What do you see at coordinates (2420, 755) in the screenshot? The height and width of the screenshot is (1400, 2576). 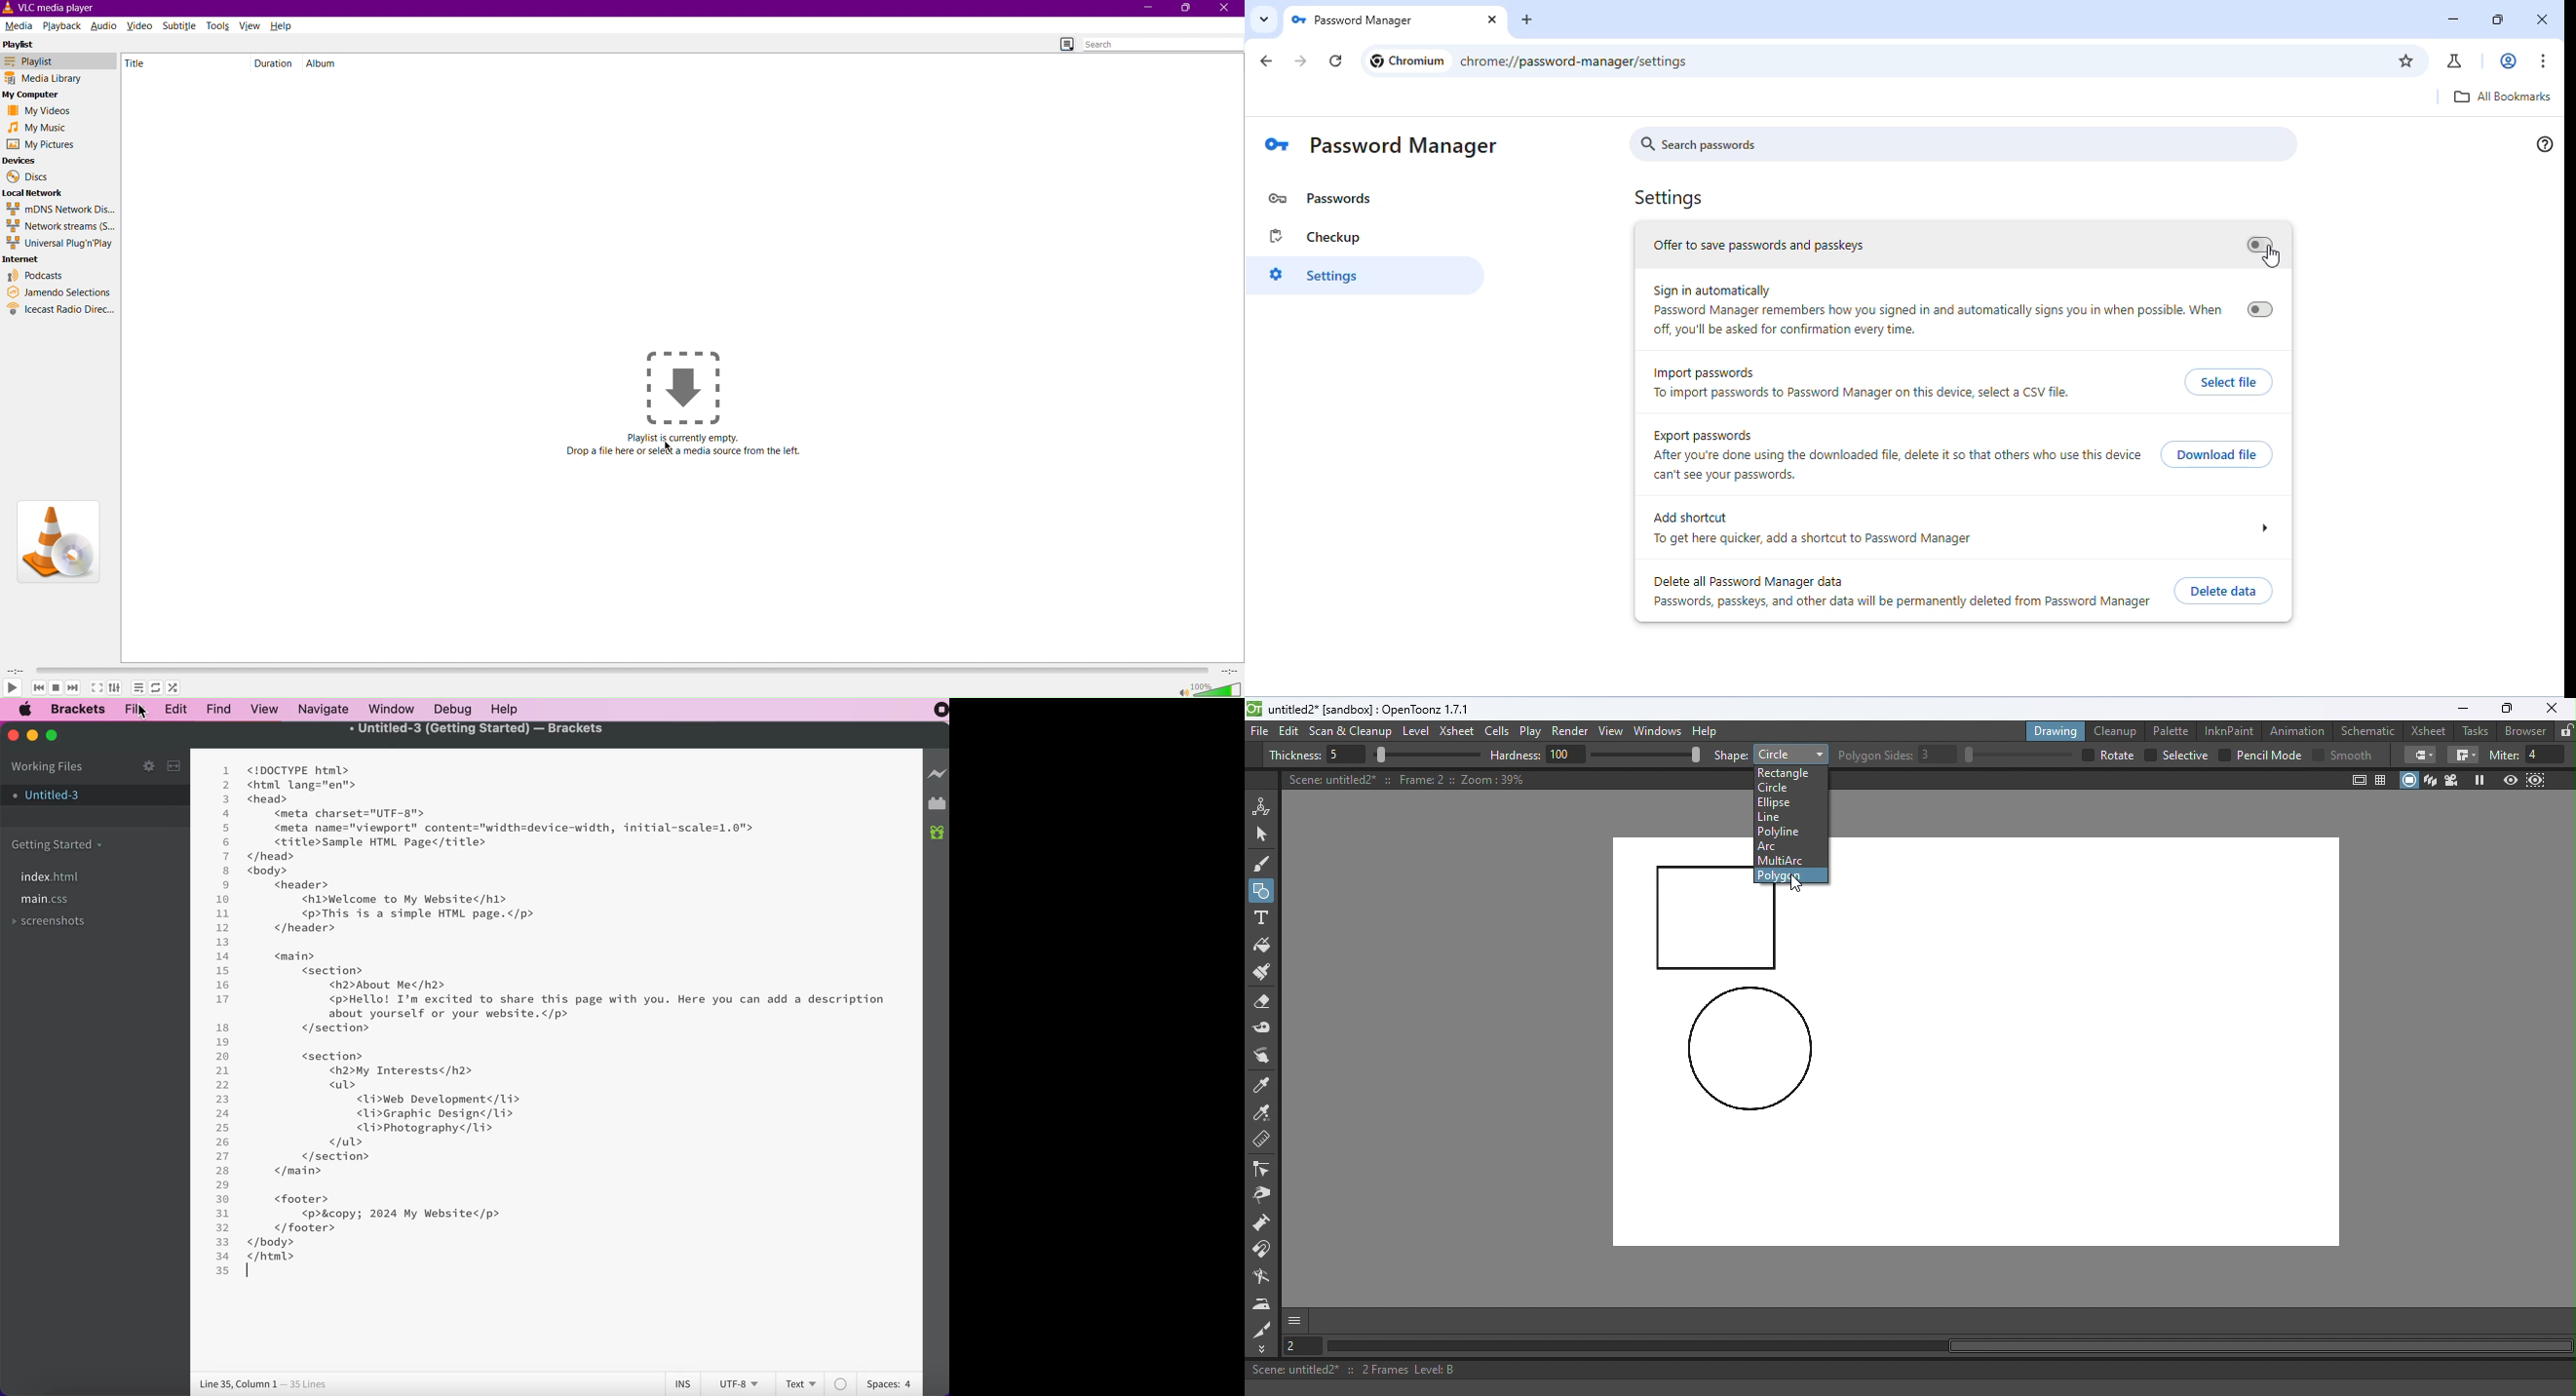 I see `Border corners` at bounding box center [2420, 755].